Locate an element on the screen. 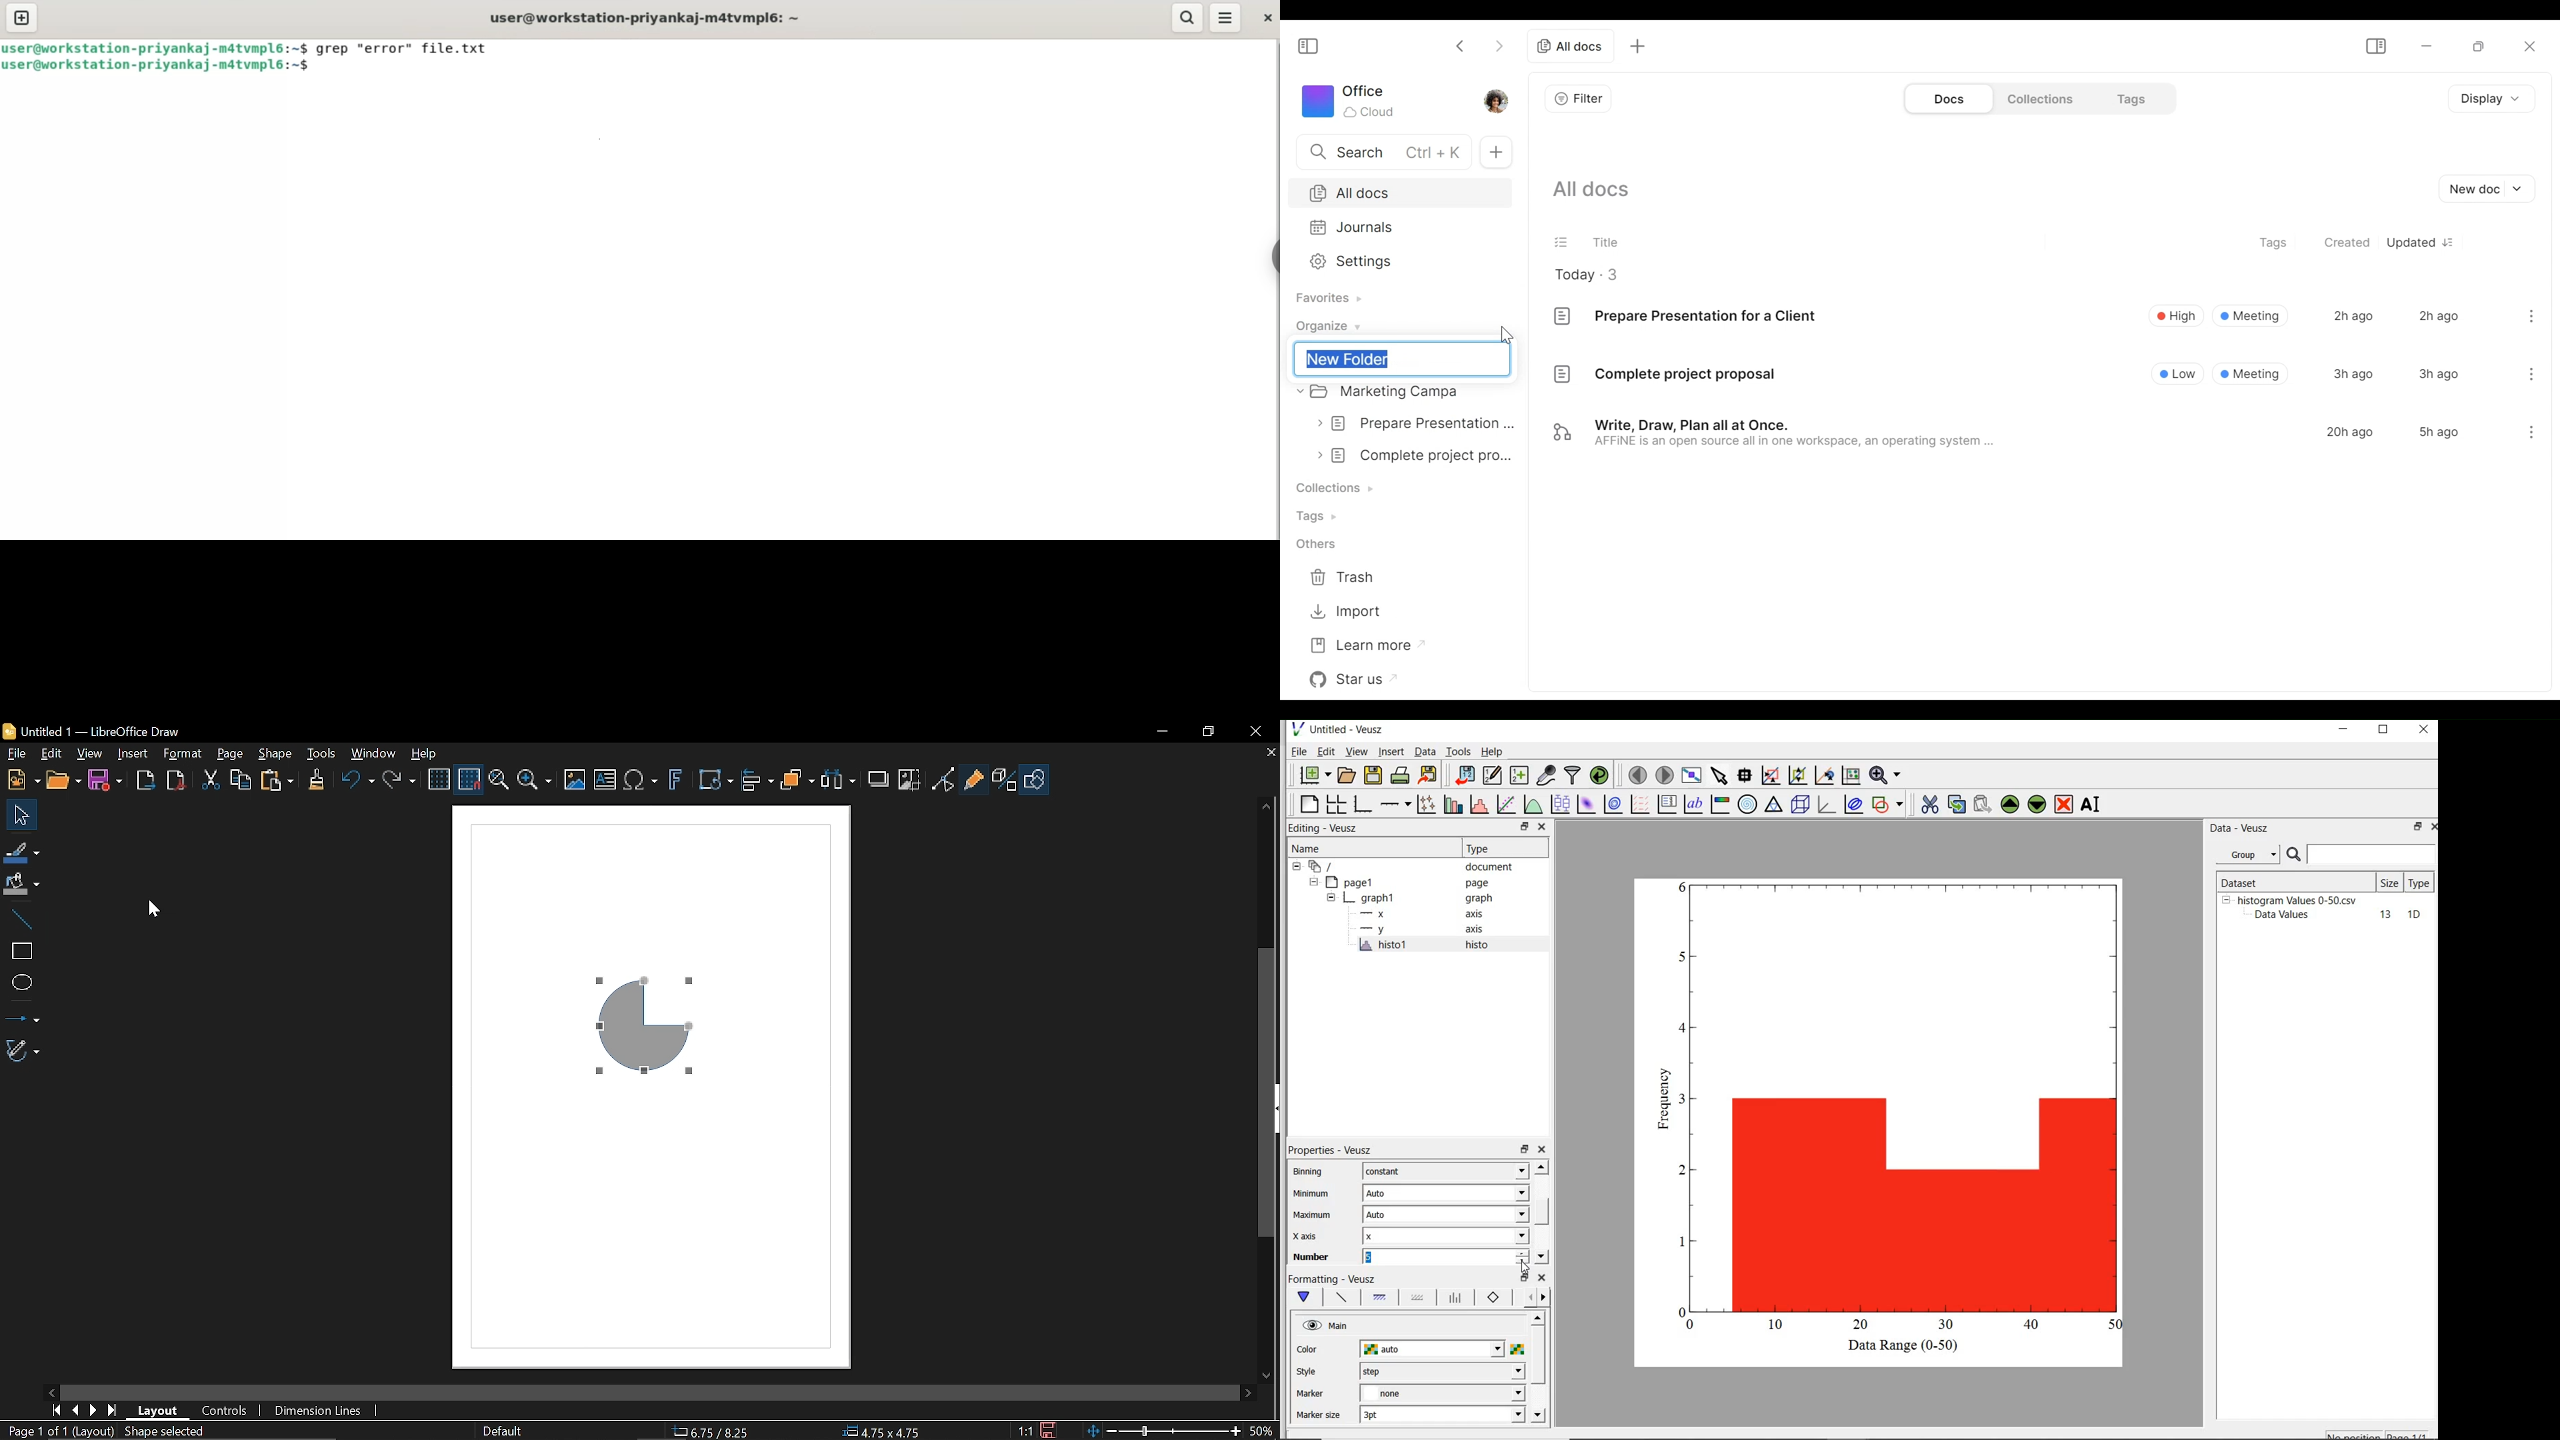  hide main is located at coordinates (1327, 1326).